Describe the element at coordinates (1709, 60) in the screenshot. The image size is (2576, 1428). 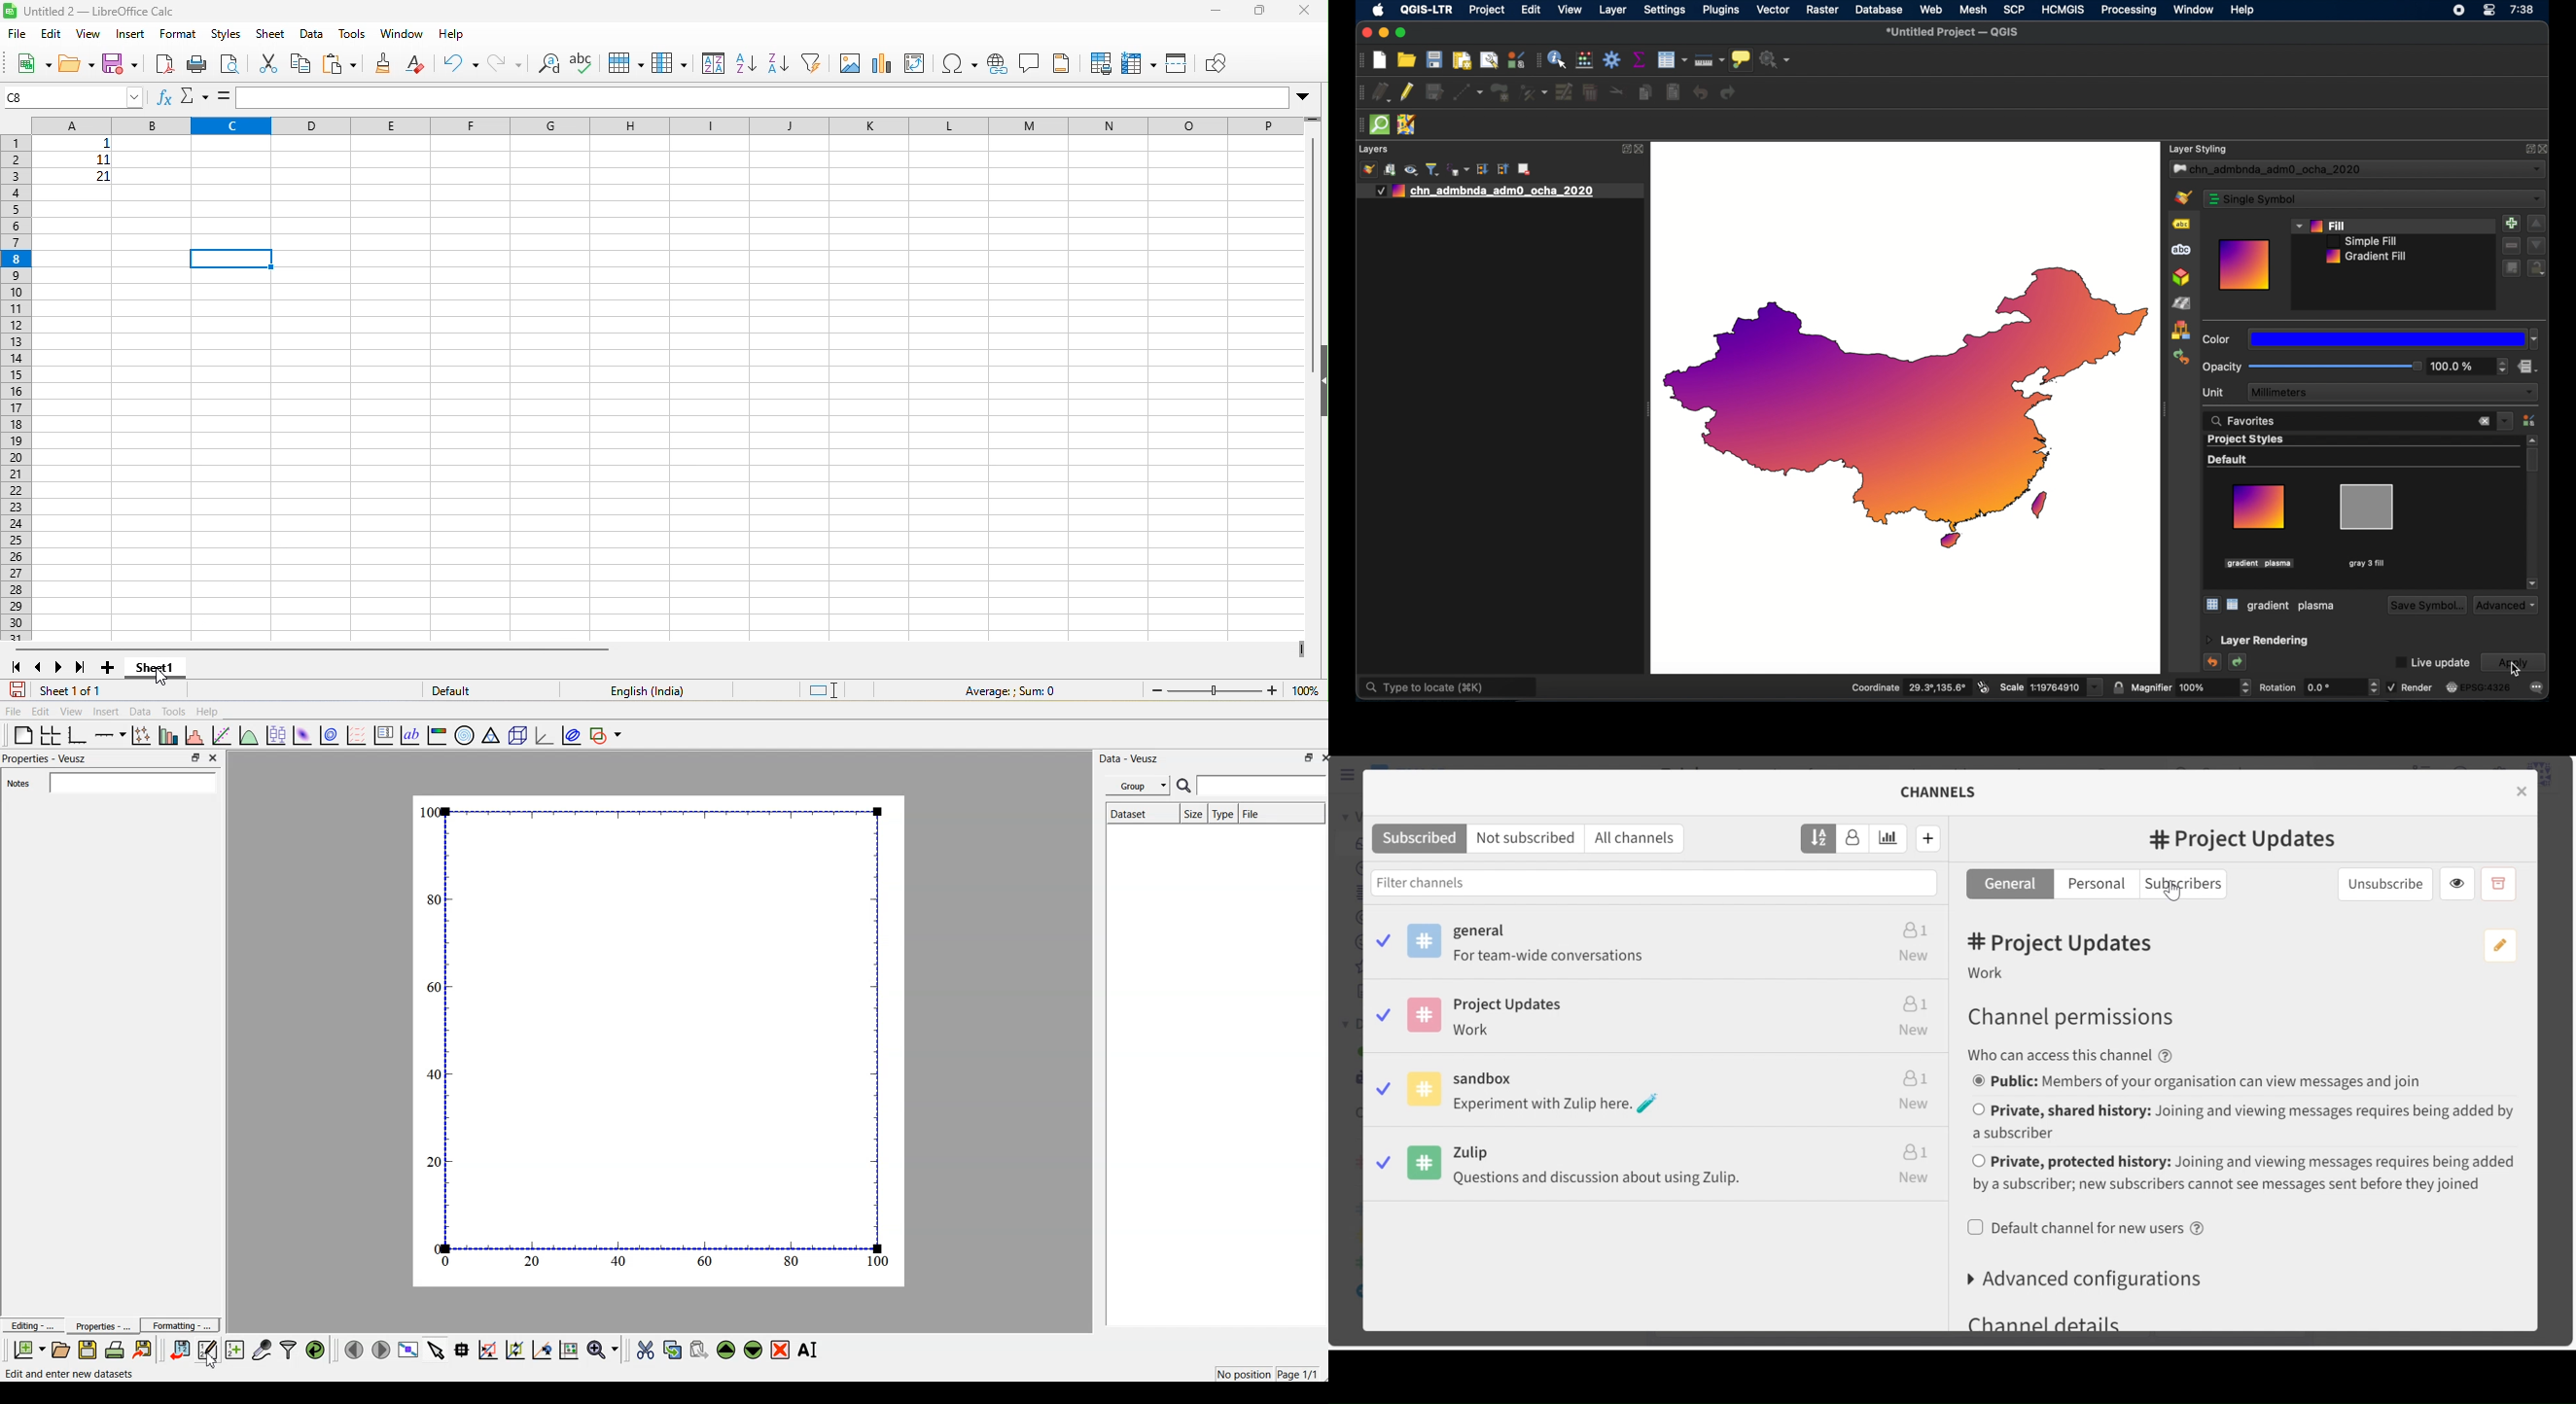
I see `measure line` at that location.